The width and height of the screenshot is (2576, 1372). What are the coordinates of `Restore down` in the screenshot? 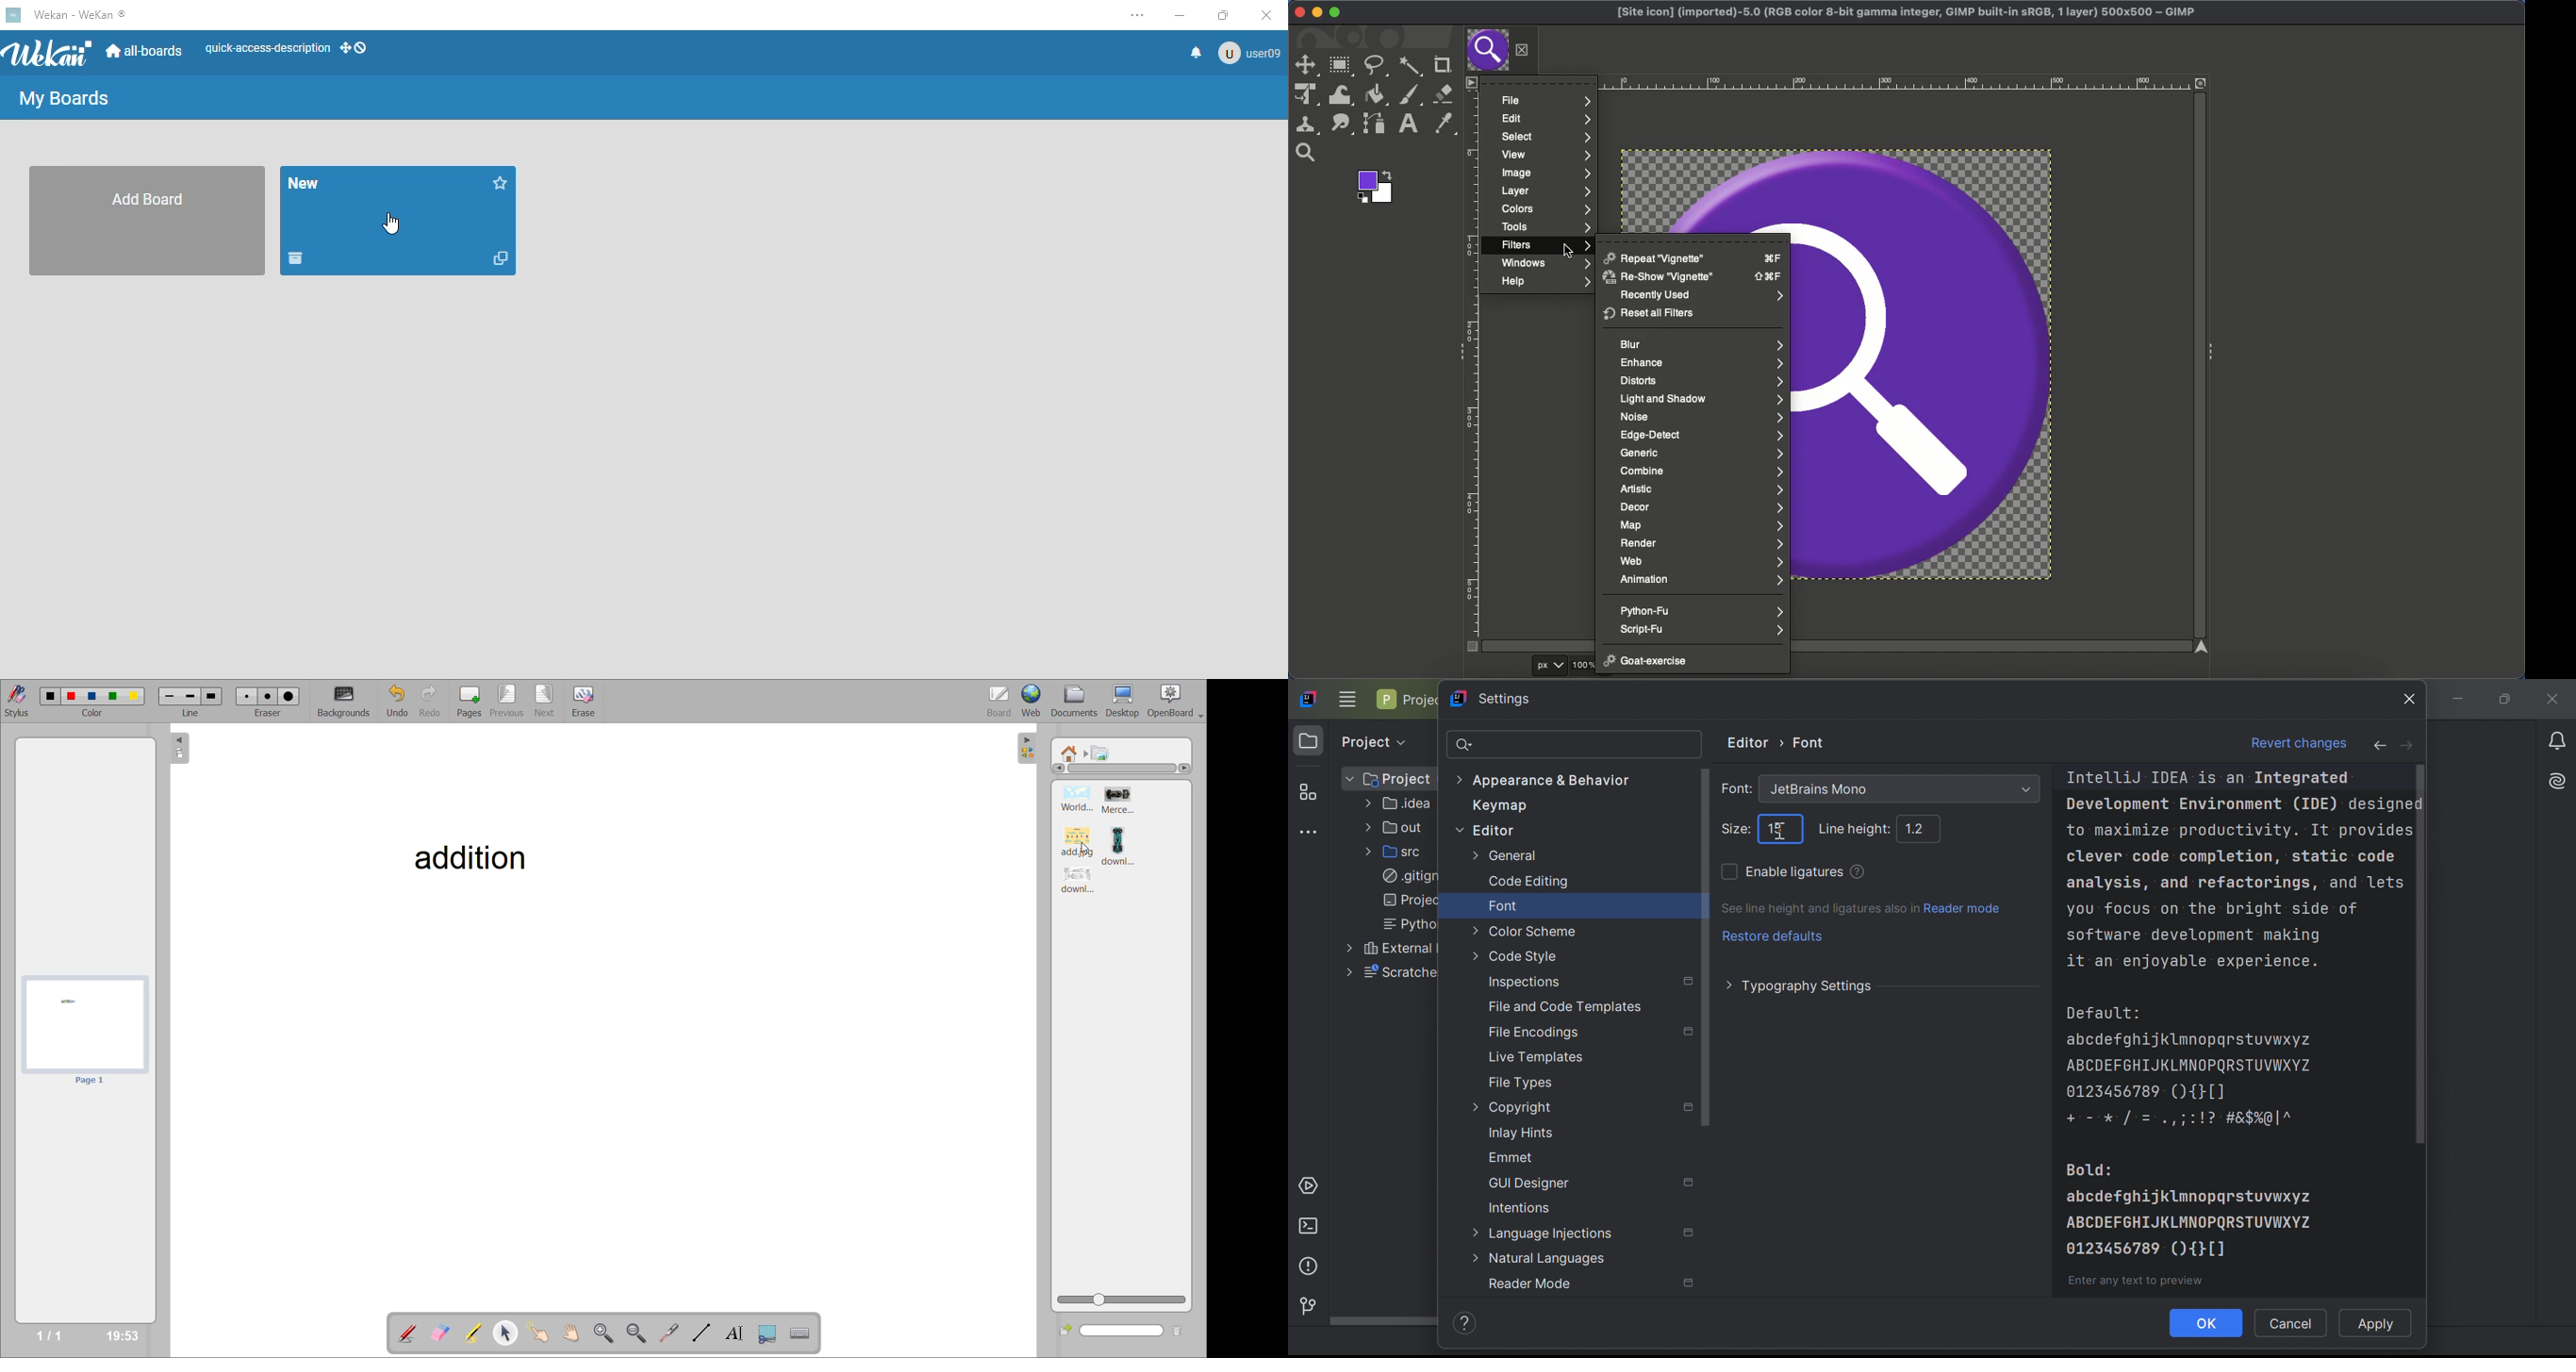 It's located at (2503, 700).